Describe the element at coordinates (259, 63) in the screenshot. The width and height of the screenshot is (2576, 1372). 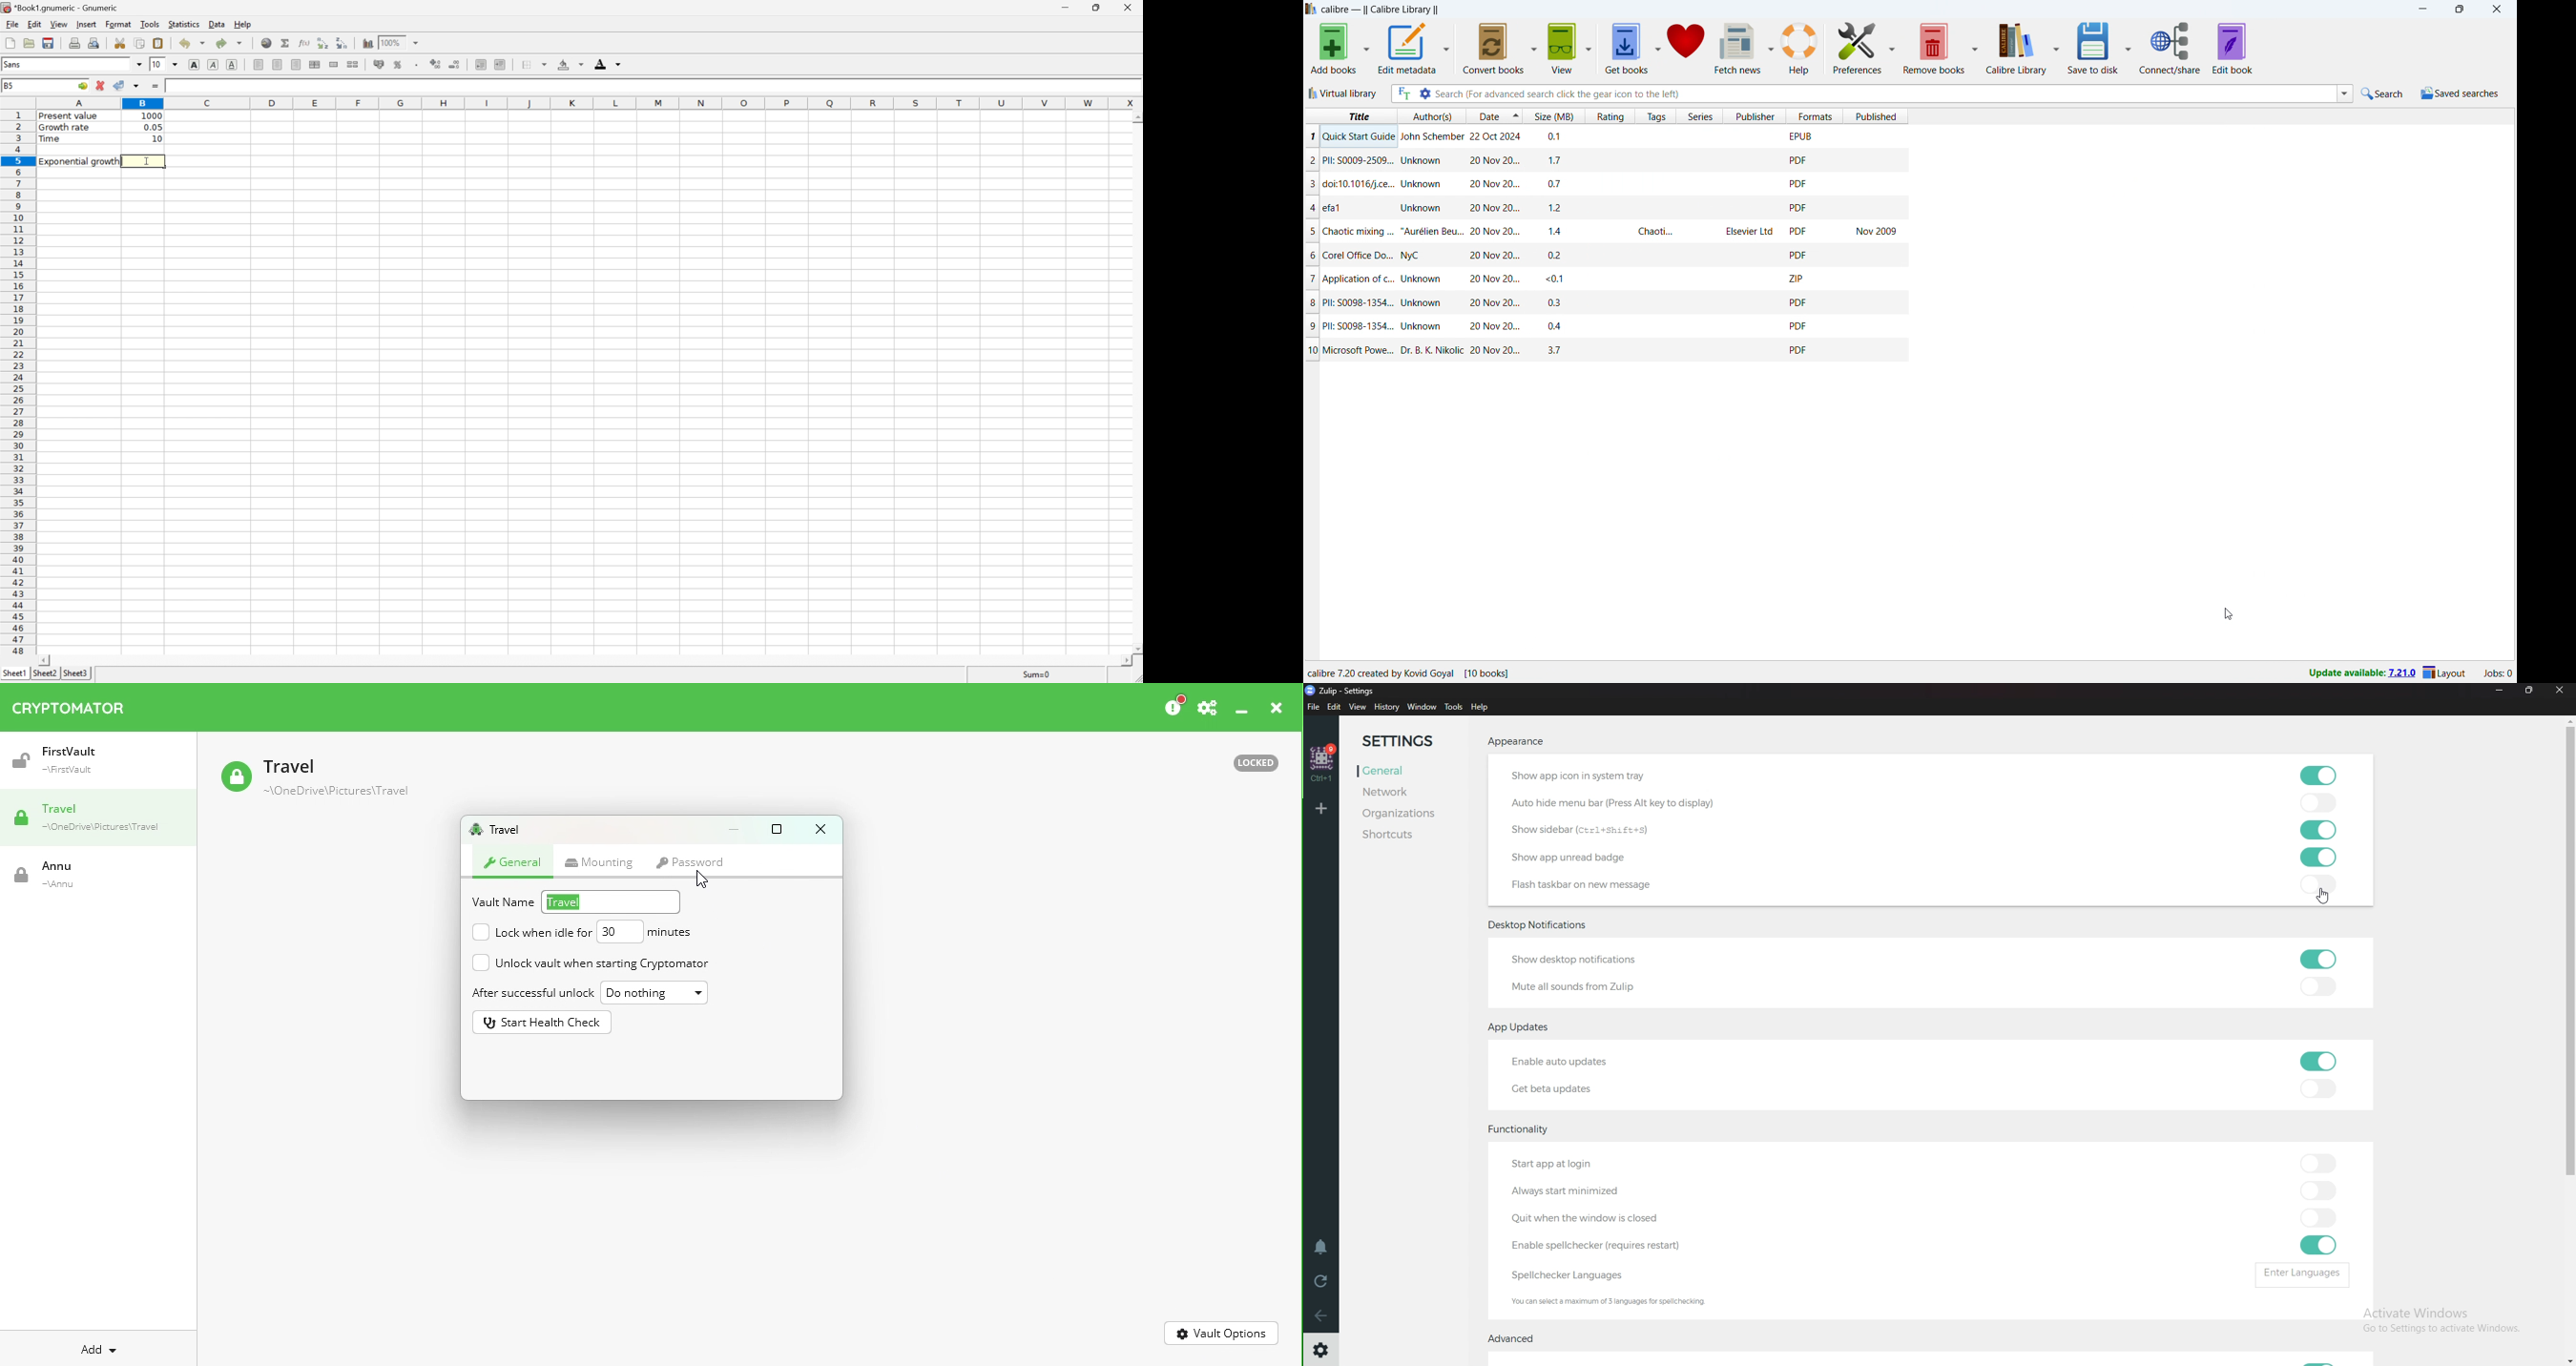
I see `Align Left` at that location.